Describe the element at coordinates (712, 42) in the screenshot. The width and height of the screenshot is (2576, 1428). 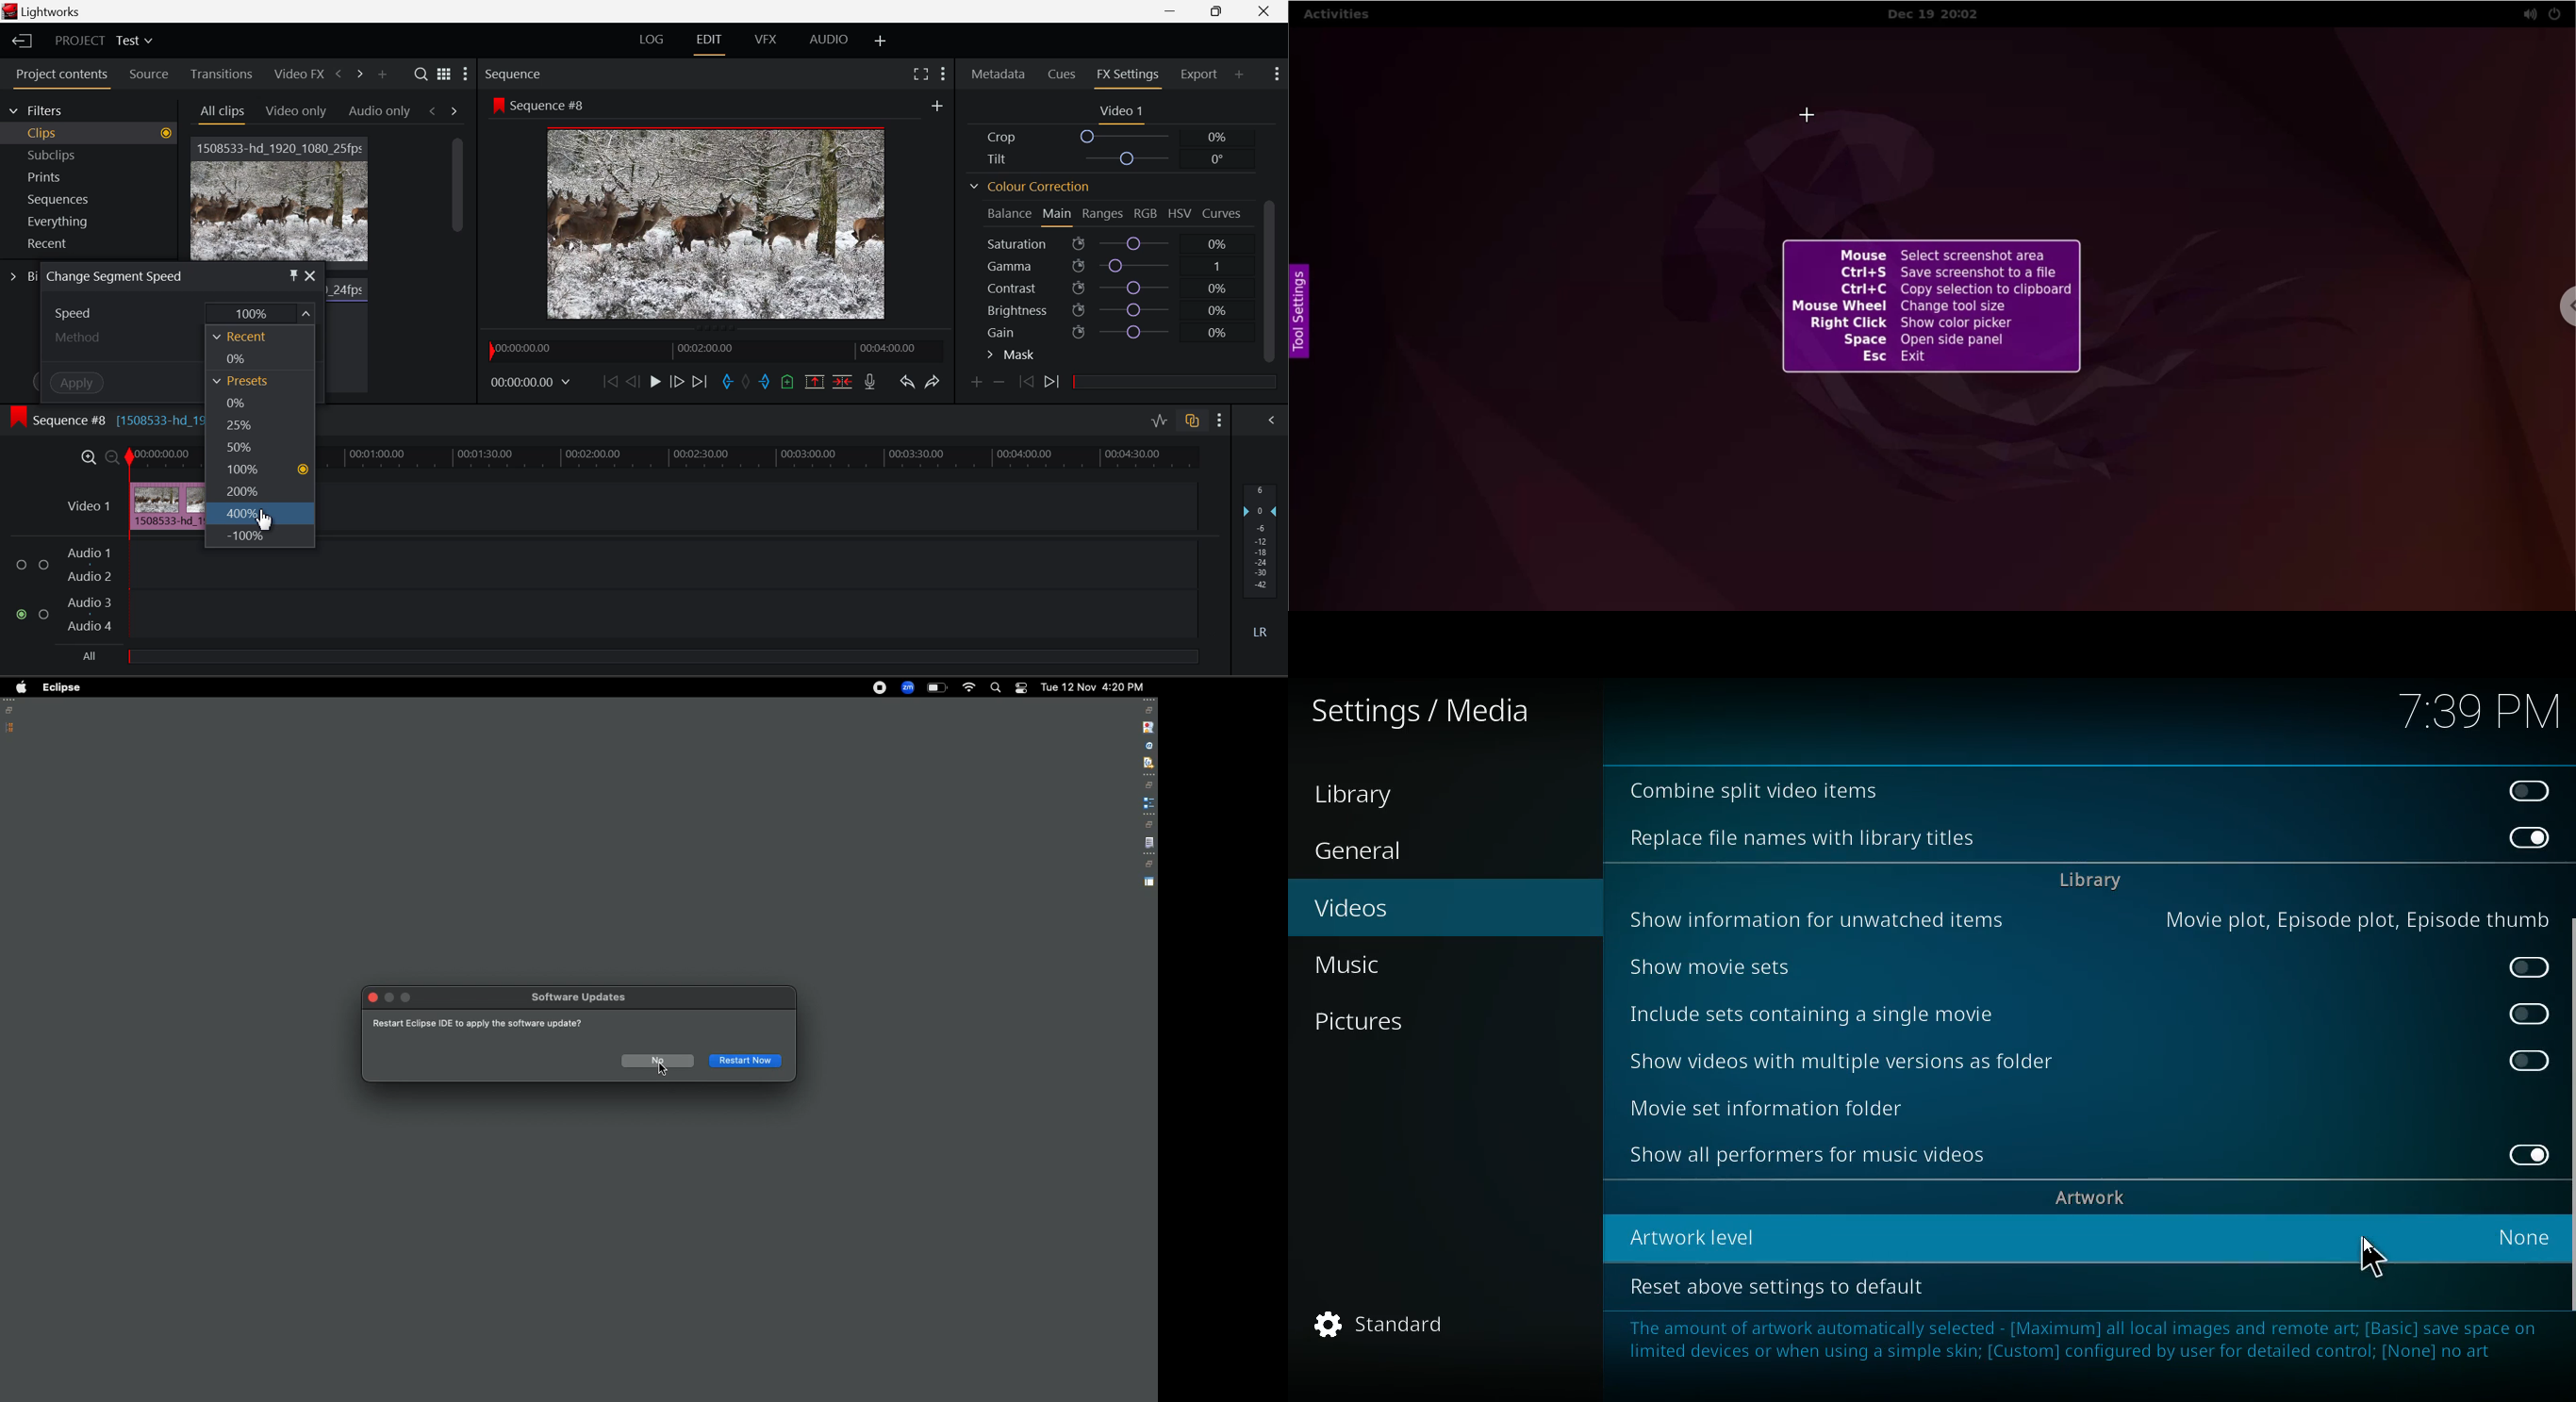
I see `EDIT` at that location.